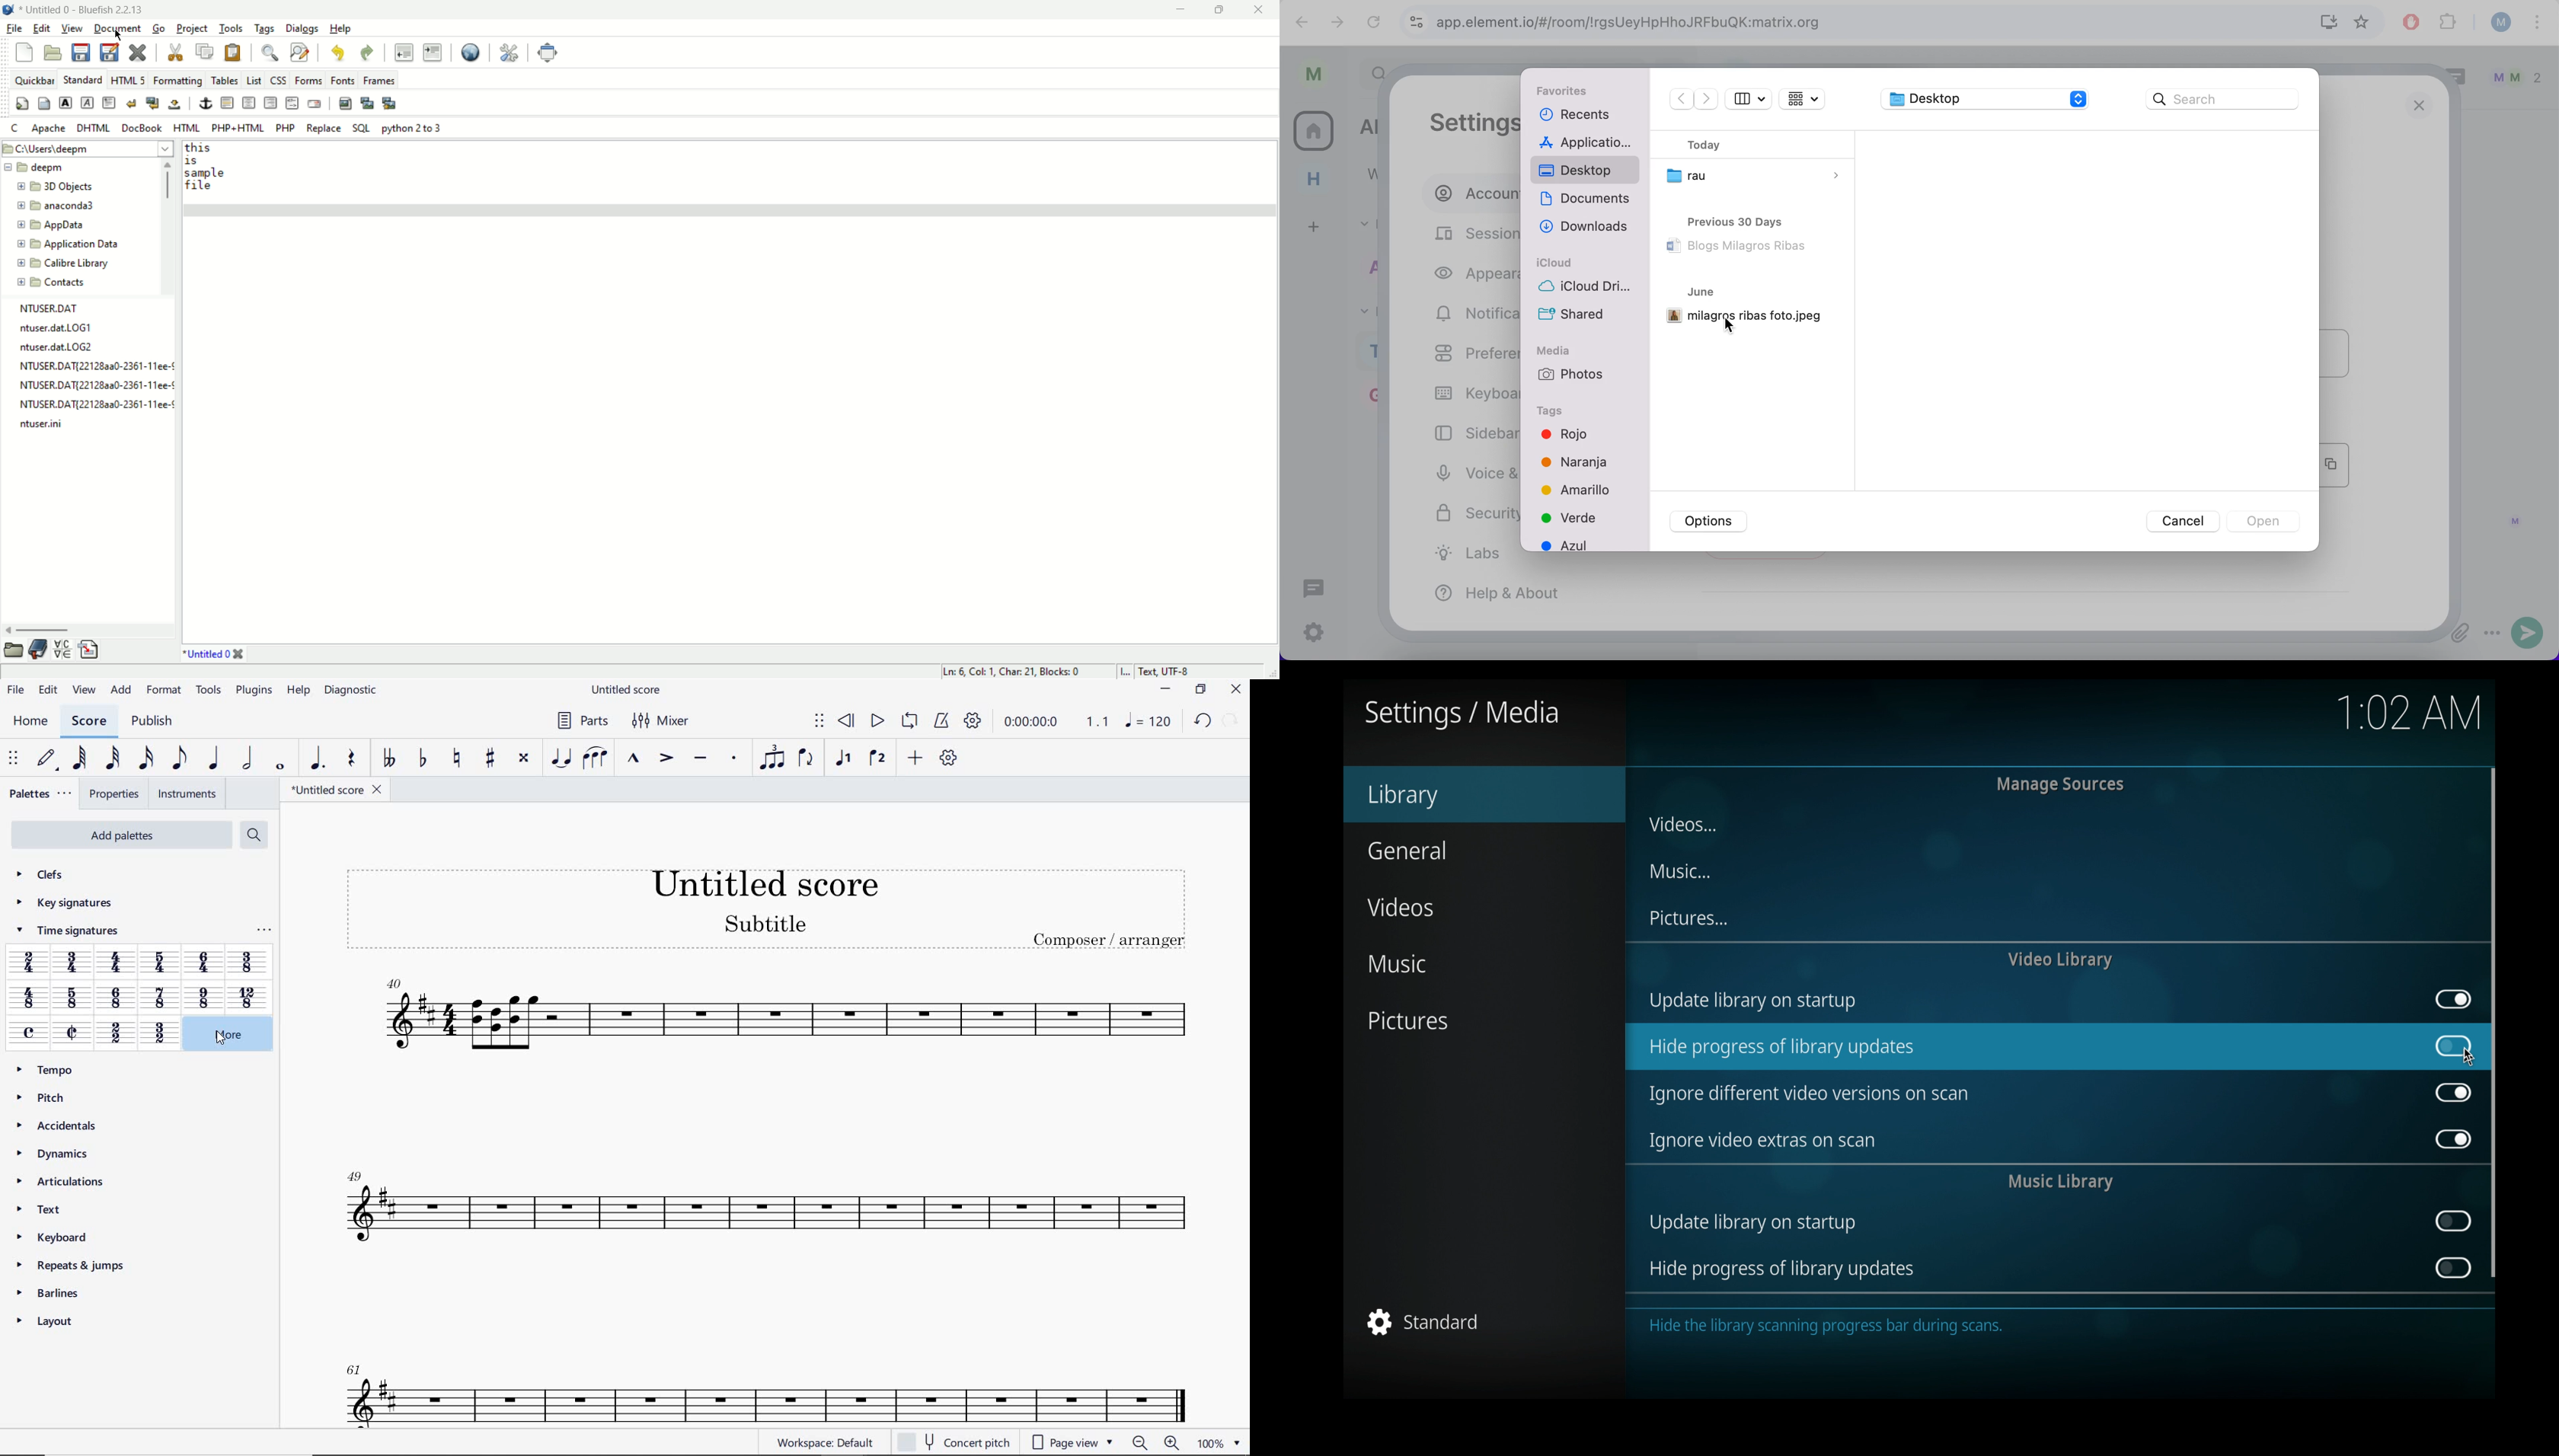  Describe the element at coordinates (2060, 1182) in the screenshot. I see `music library` at that location.